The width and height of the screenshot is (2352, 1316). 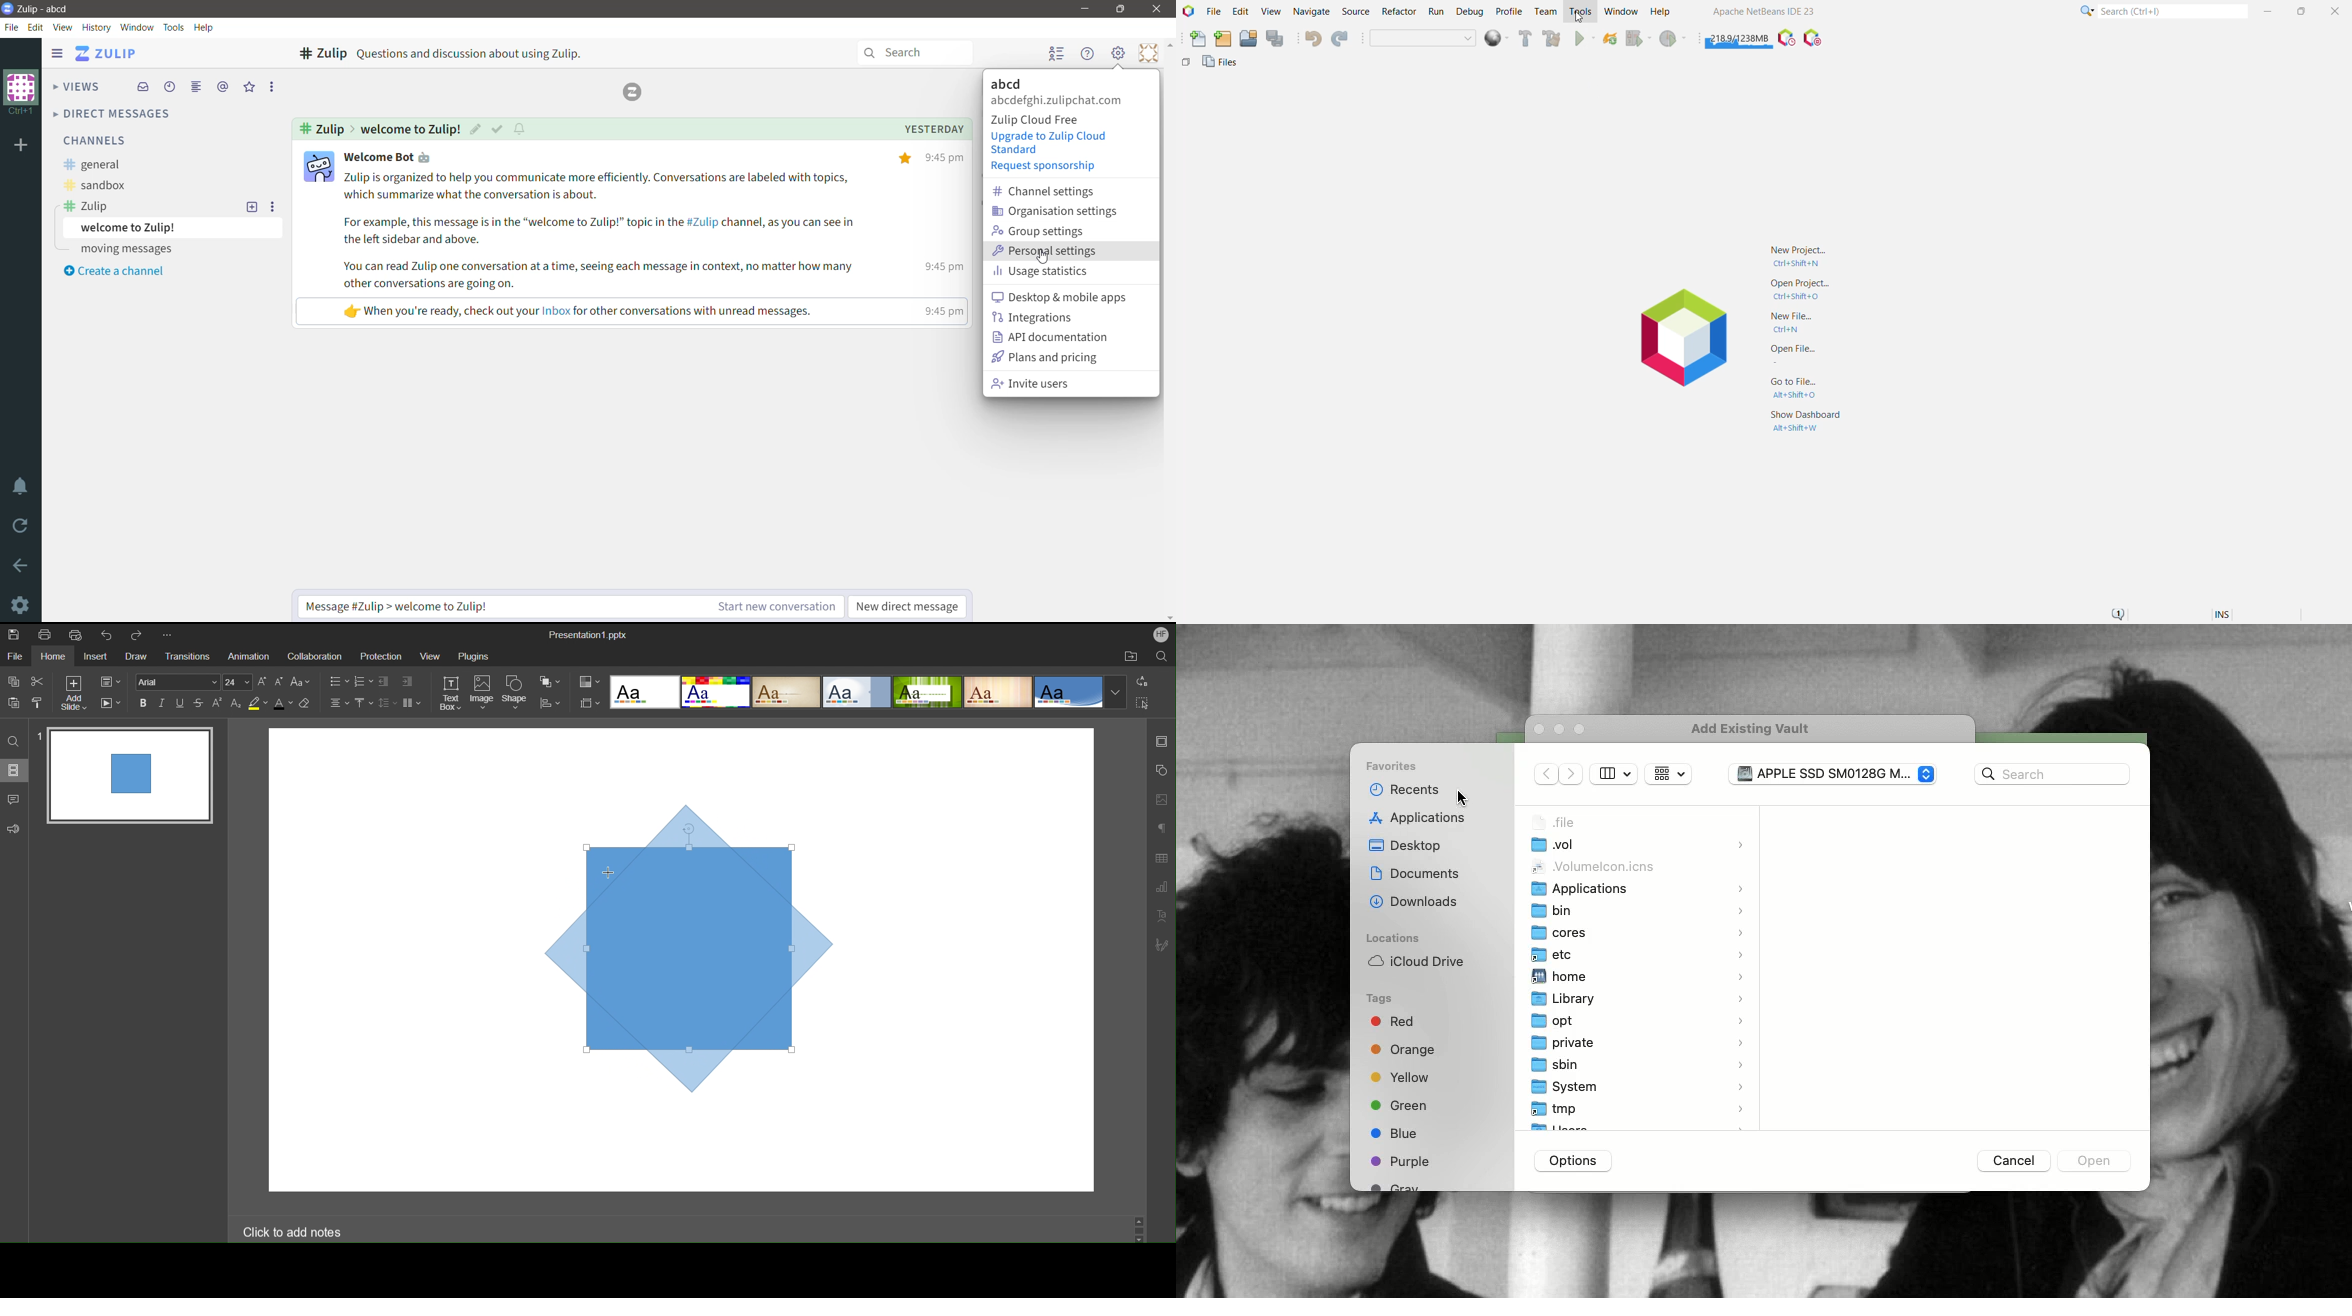 What do you see at coordinates (1160, 828) in the screenshot?
I see `Paragraph Settings` at bounding box center [1160, 828].